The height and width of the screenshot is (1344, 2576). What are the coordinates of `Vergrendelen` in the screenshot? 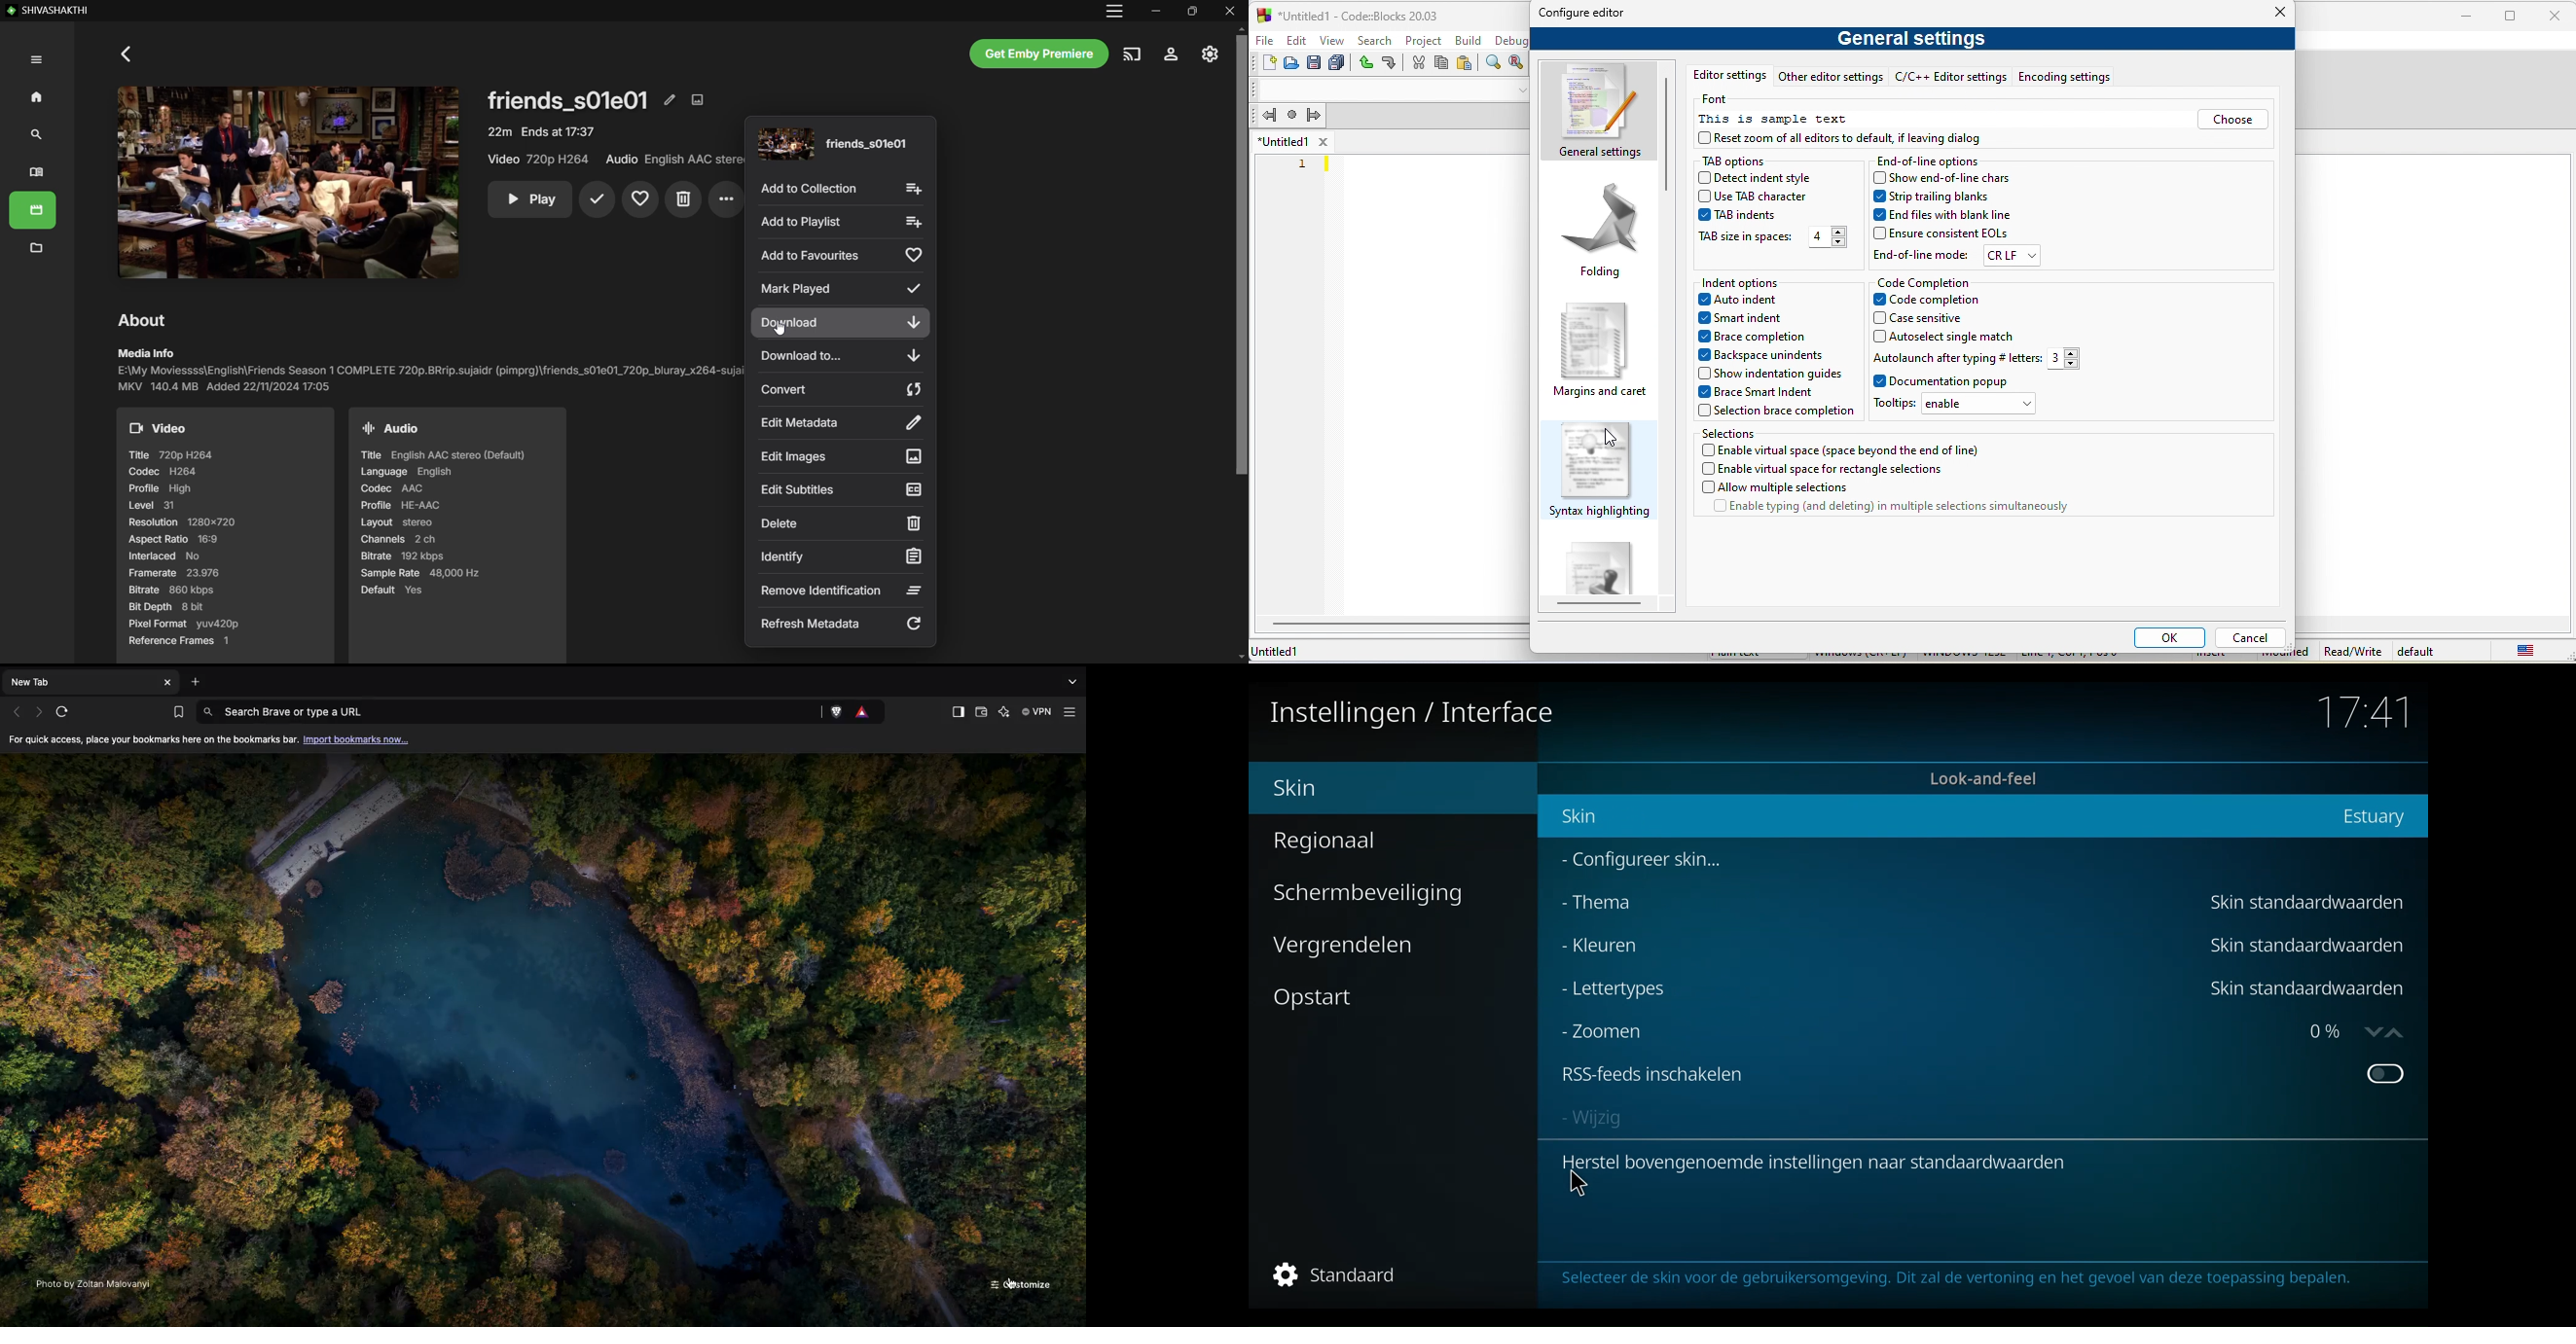 It's located at (1345, 945).